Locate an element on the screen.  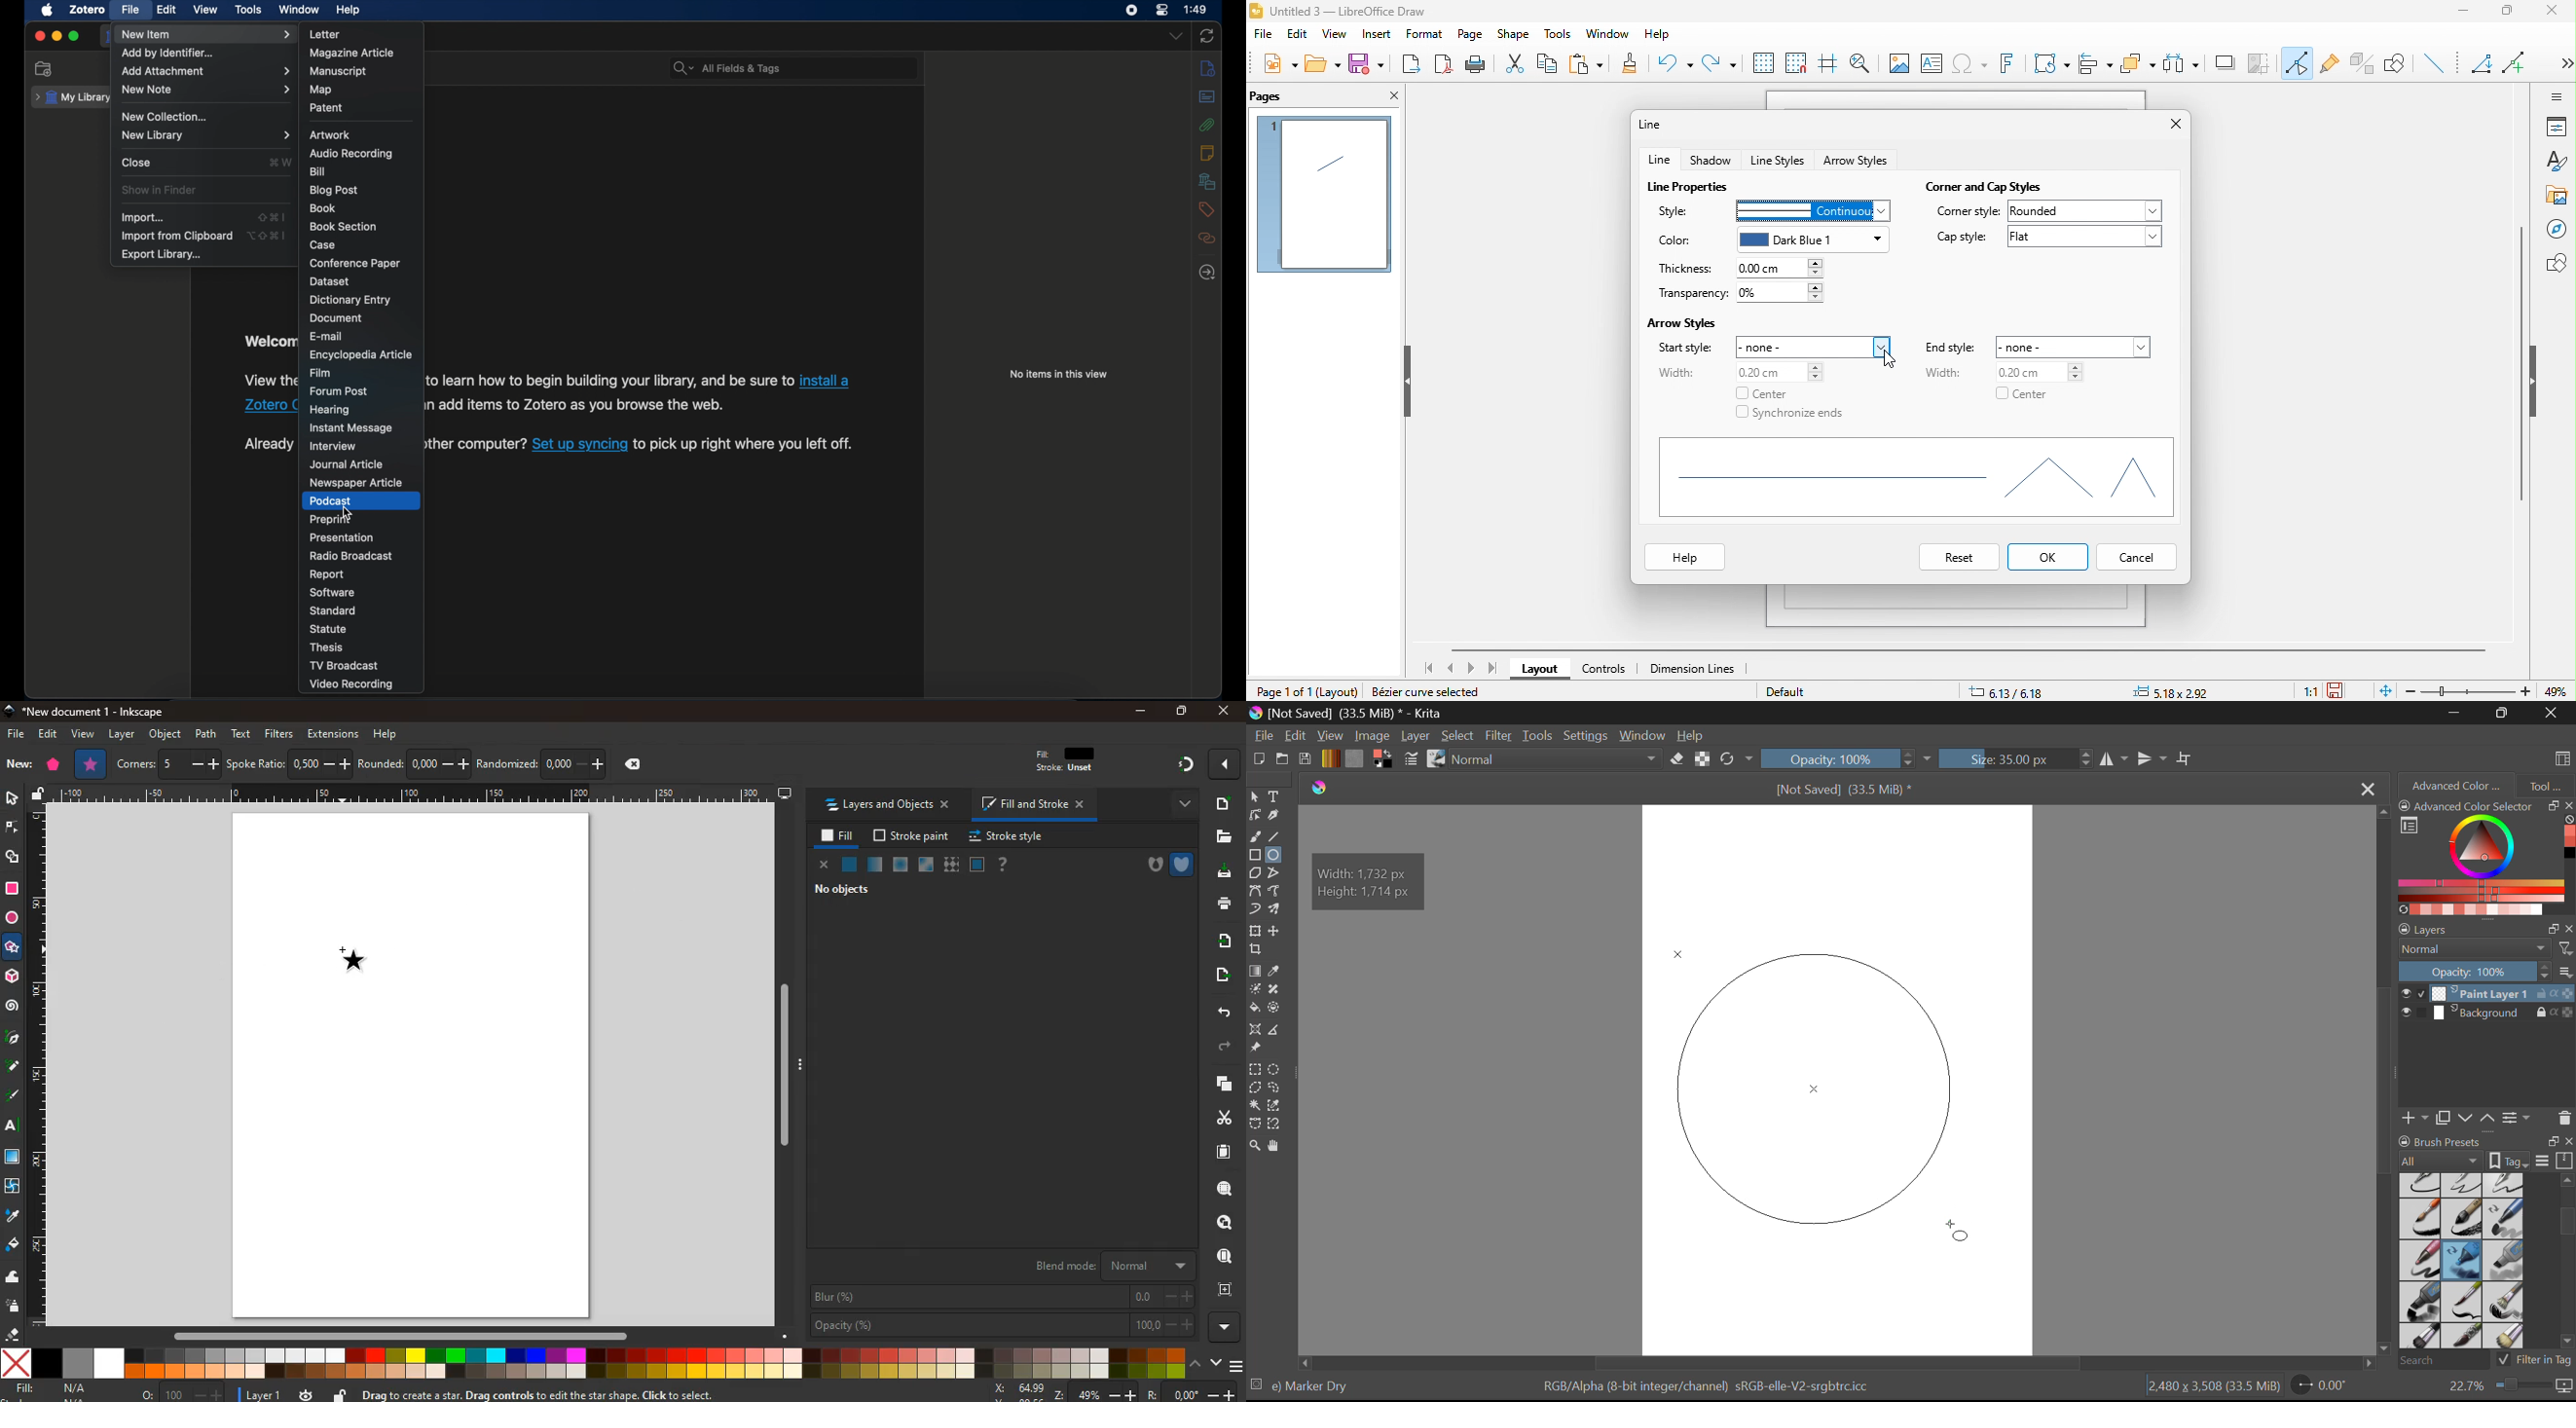
book is located at coordinates (323, 208).